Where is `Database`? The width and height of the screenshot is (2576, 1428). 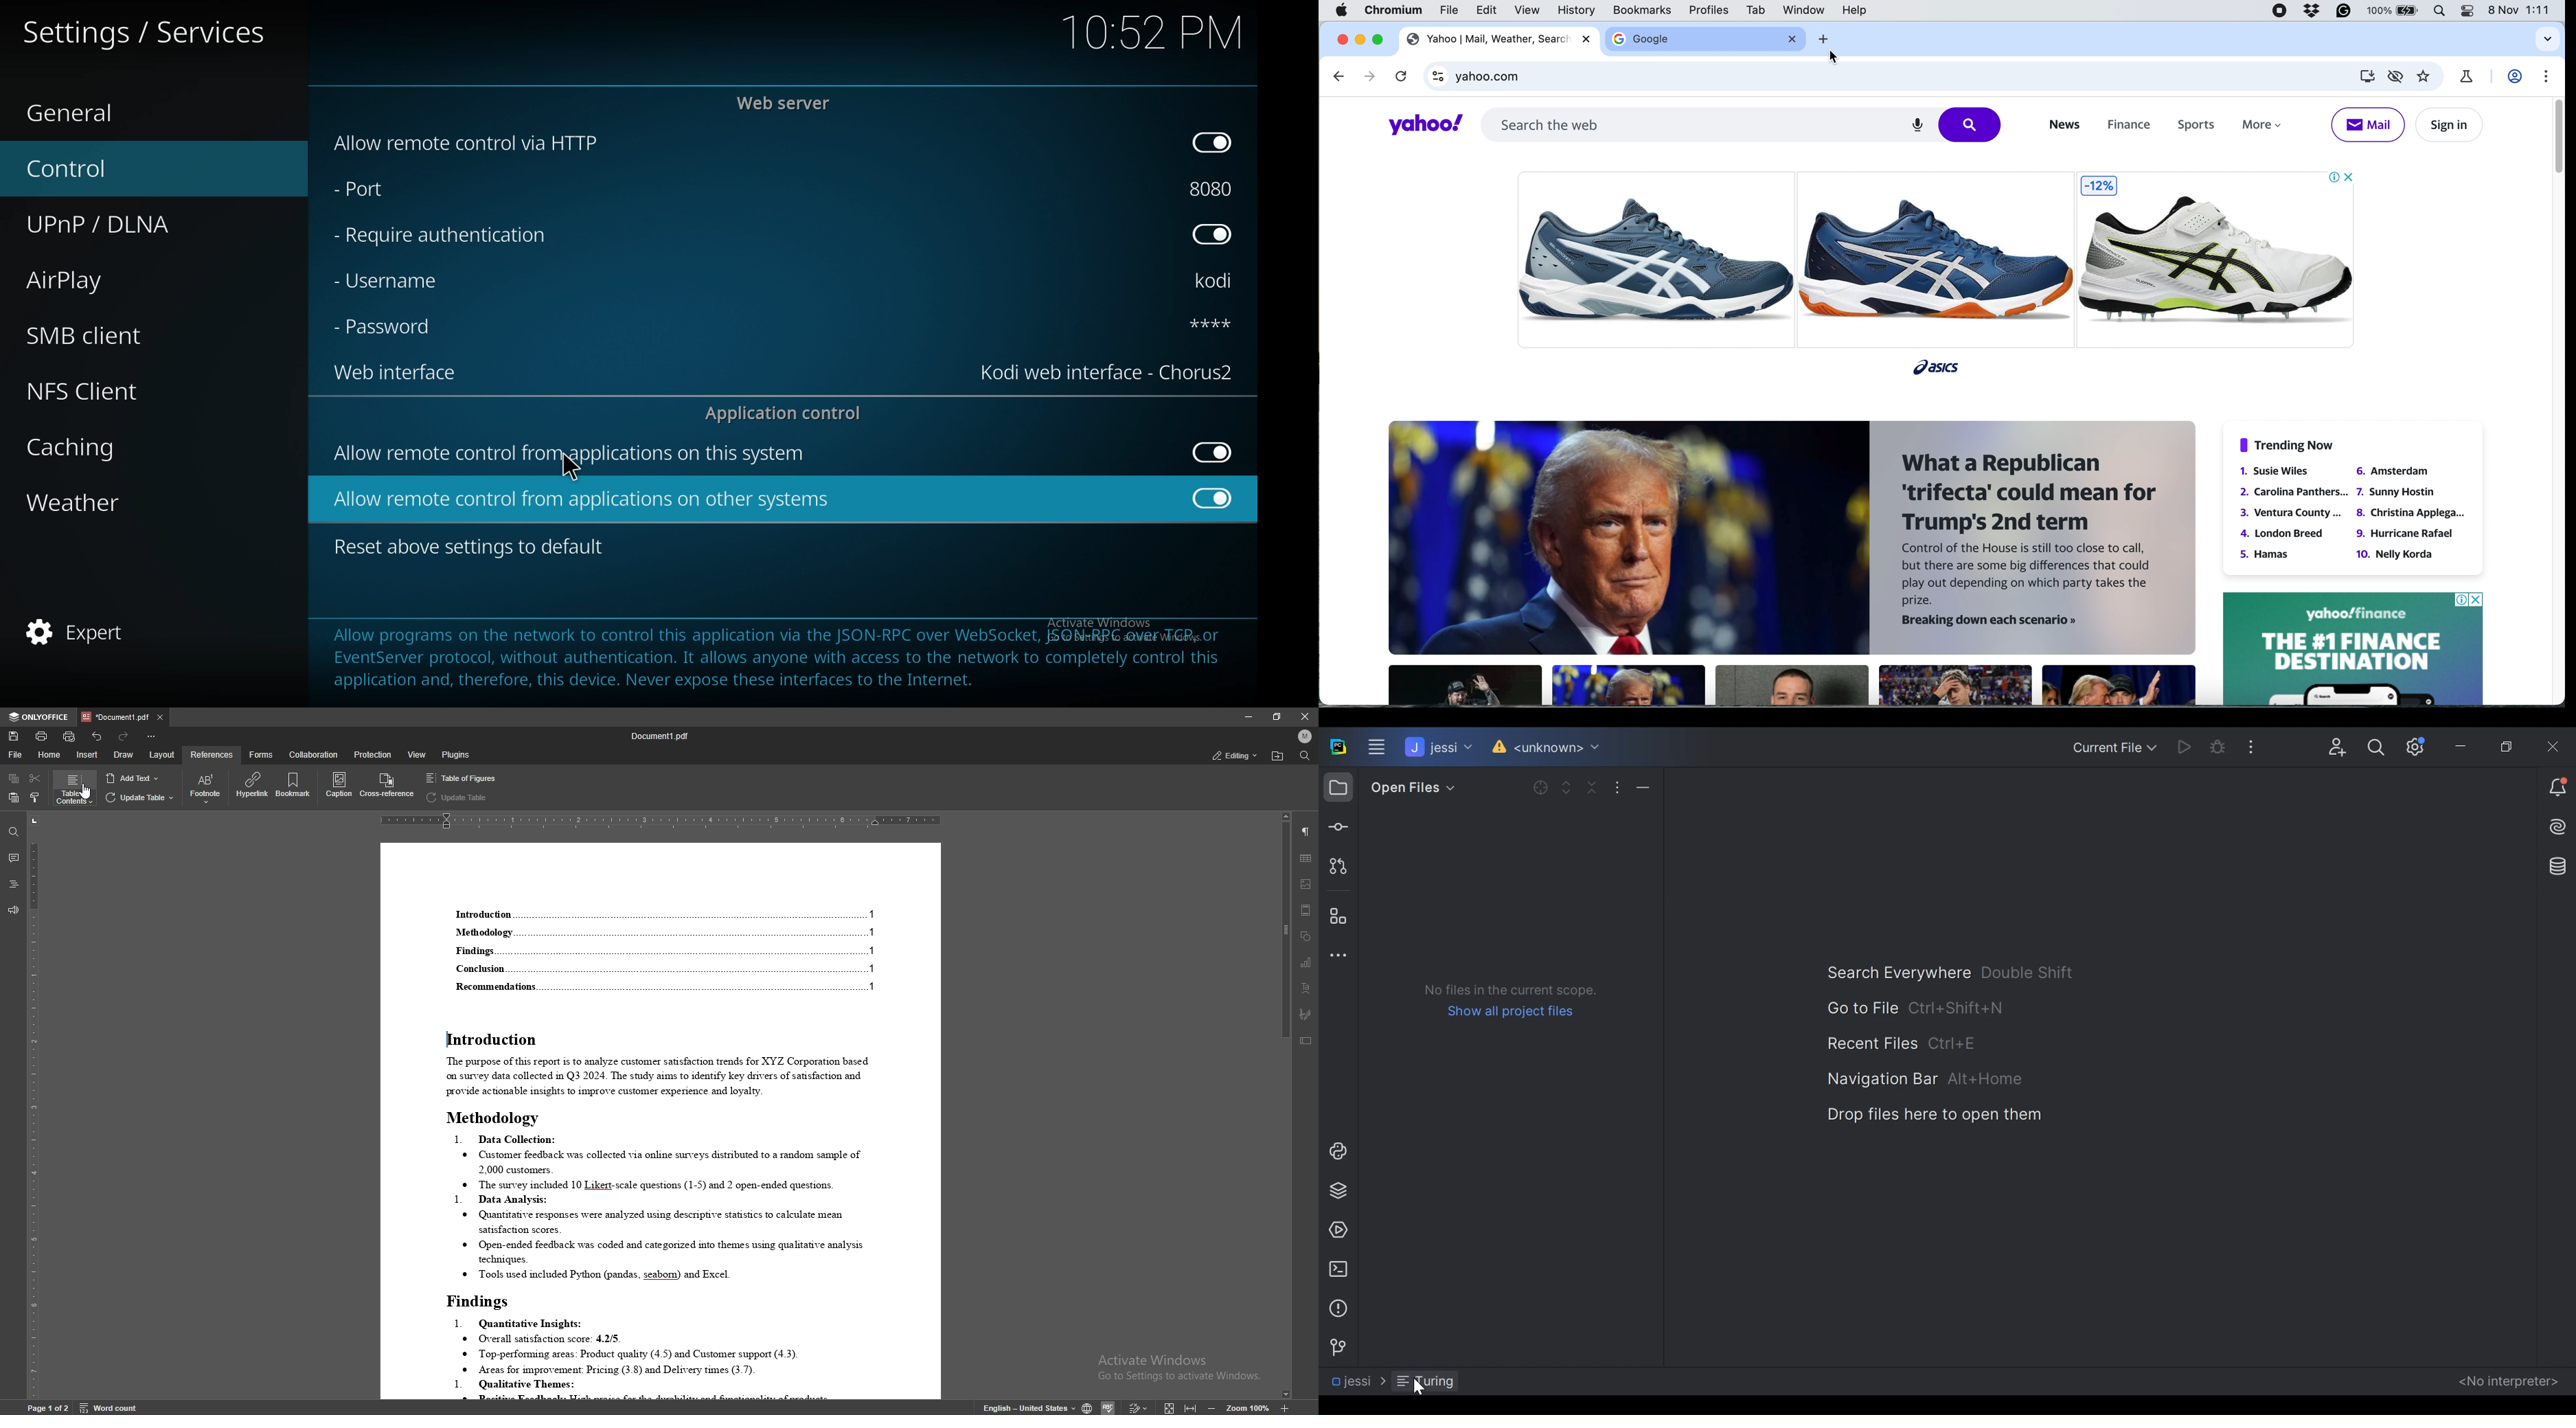
Database is located at coordinates (2558, 867).